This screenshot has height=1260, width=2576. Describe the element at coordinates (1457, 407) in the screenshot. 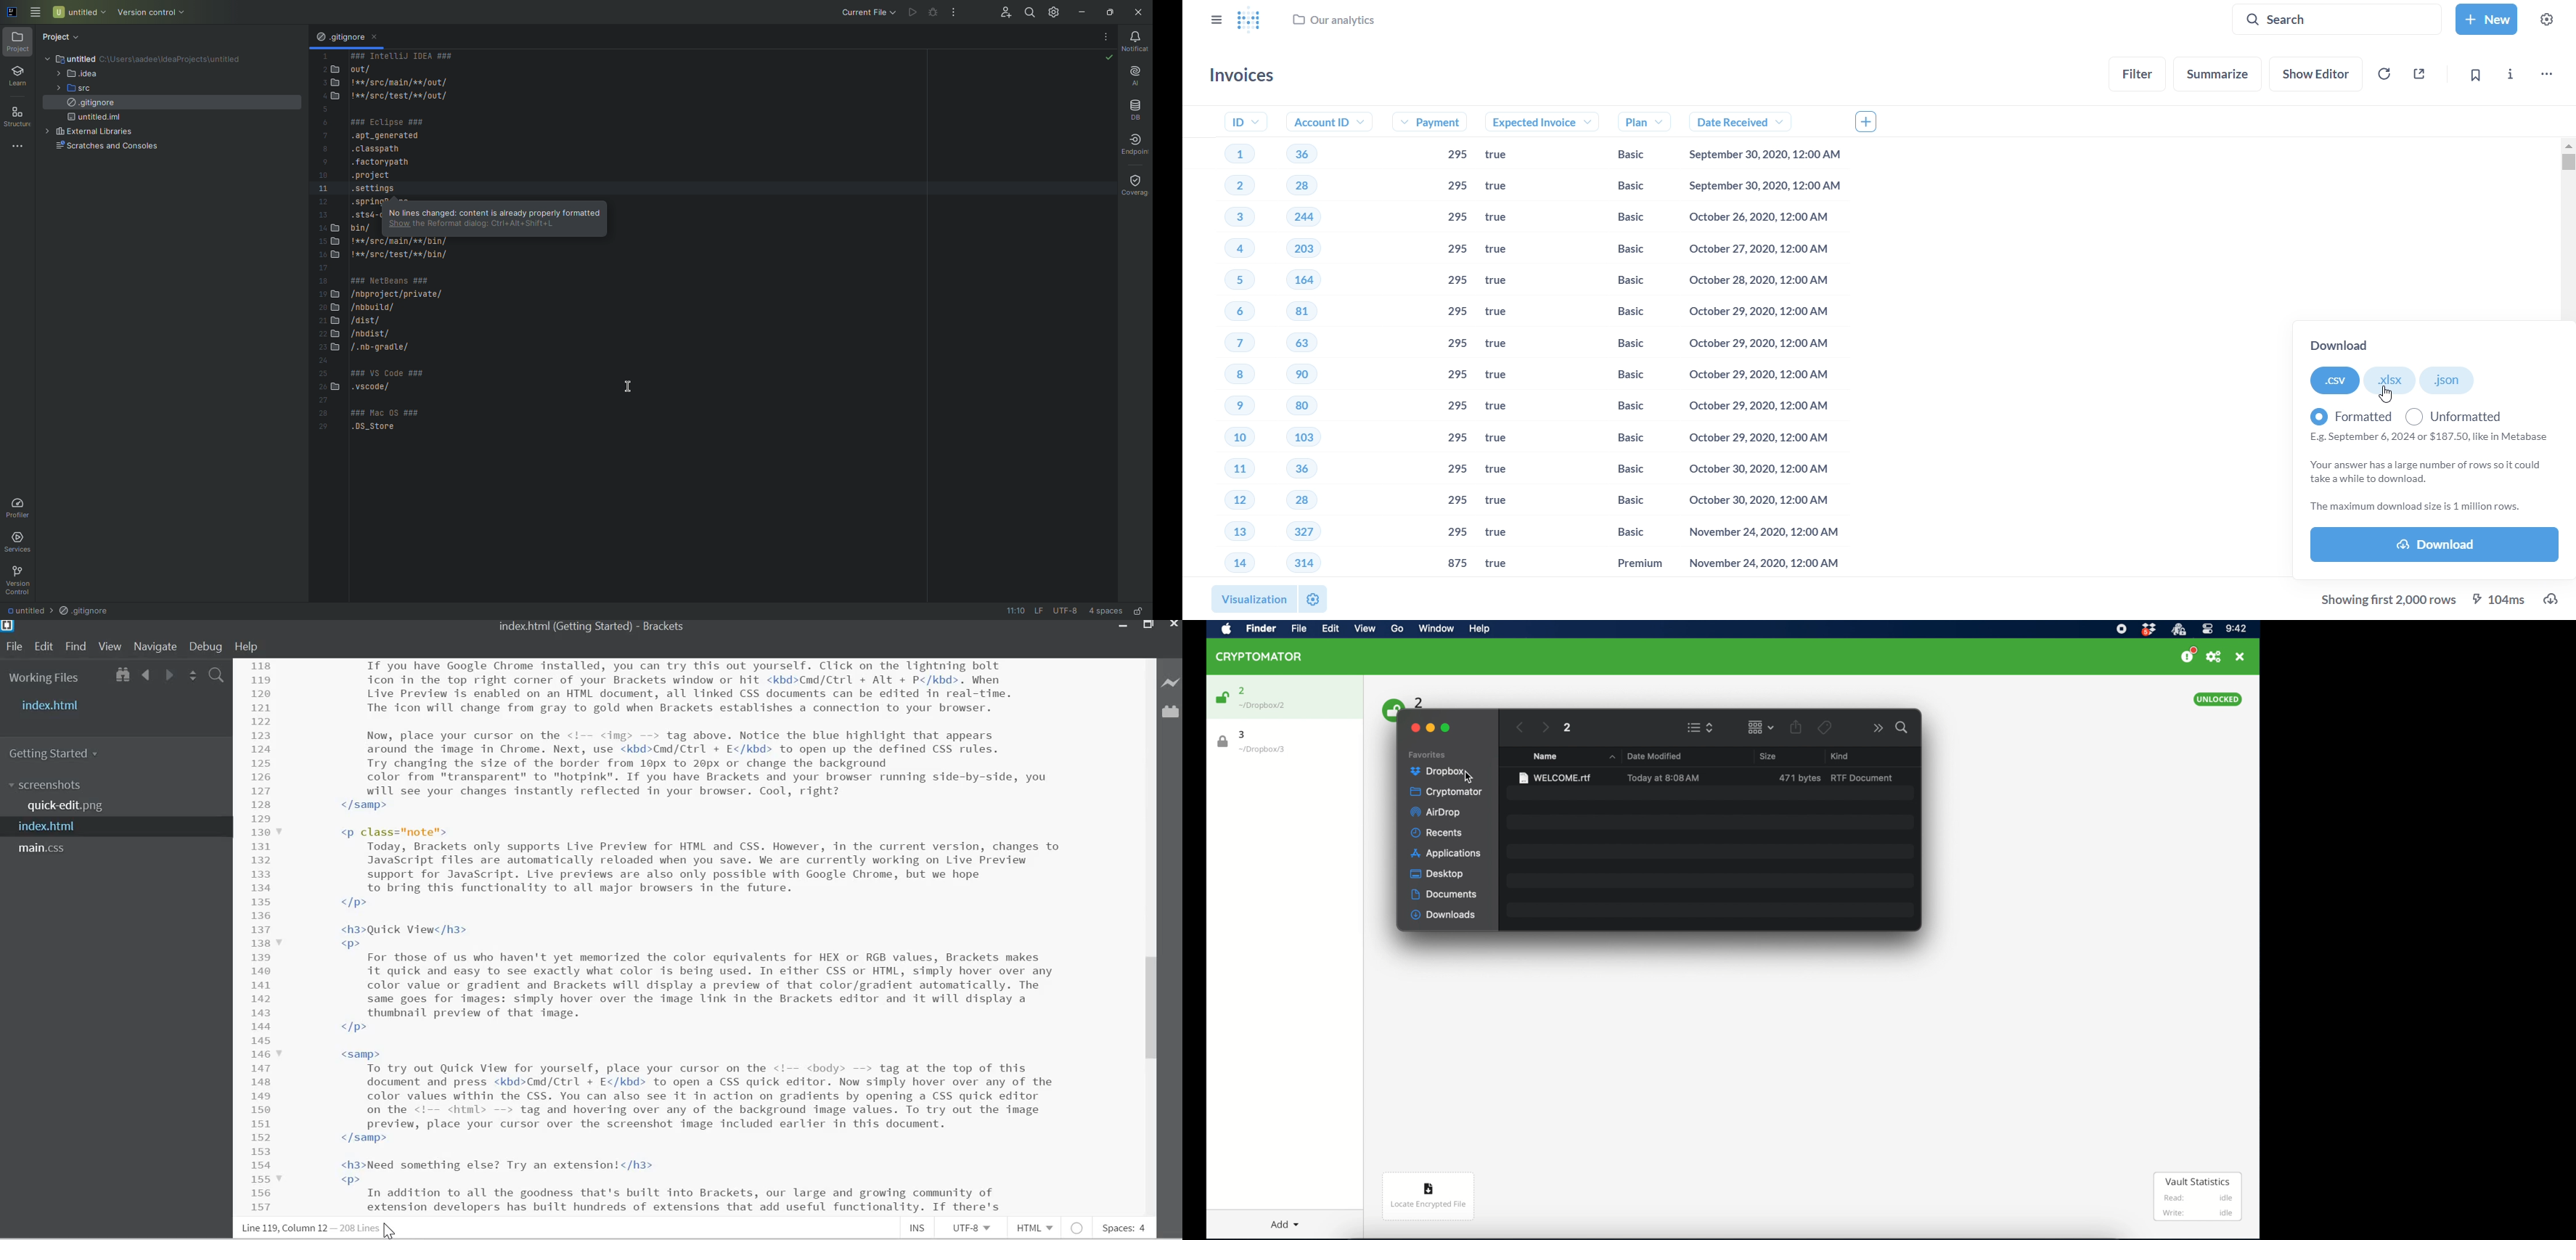

I see `295` at that location.